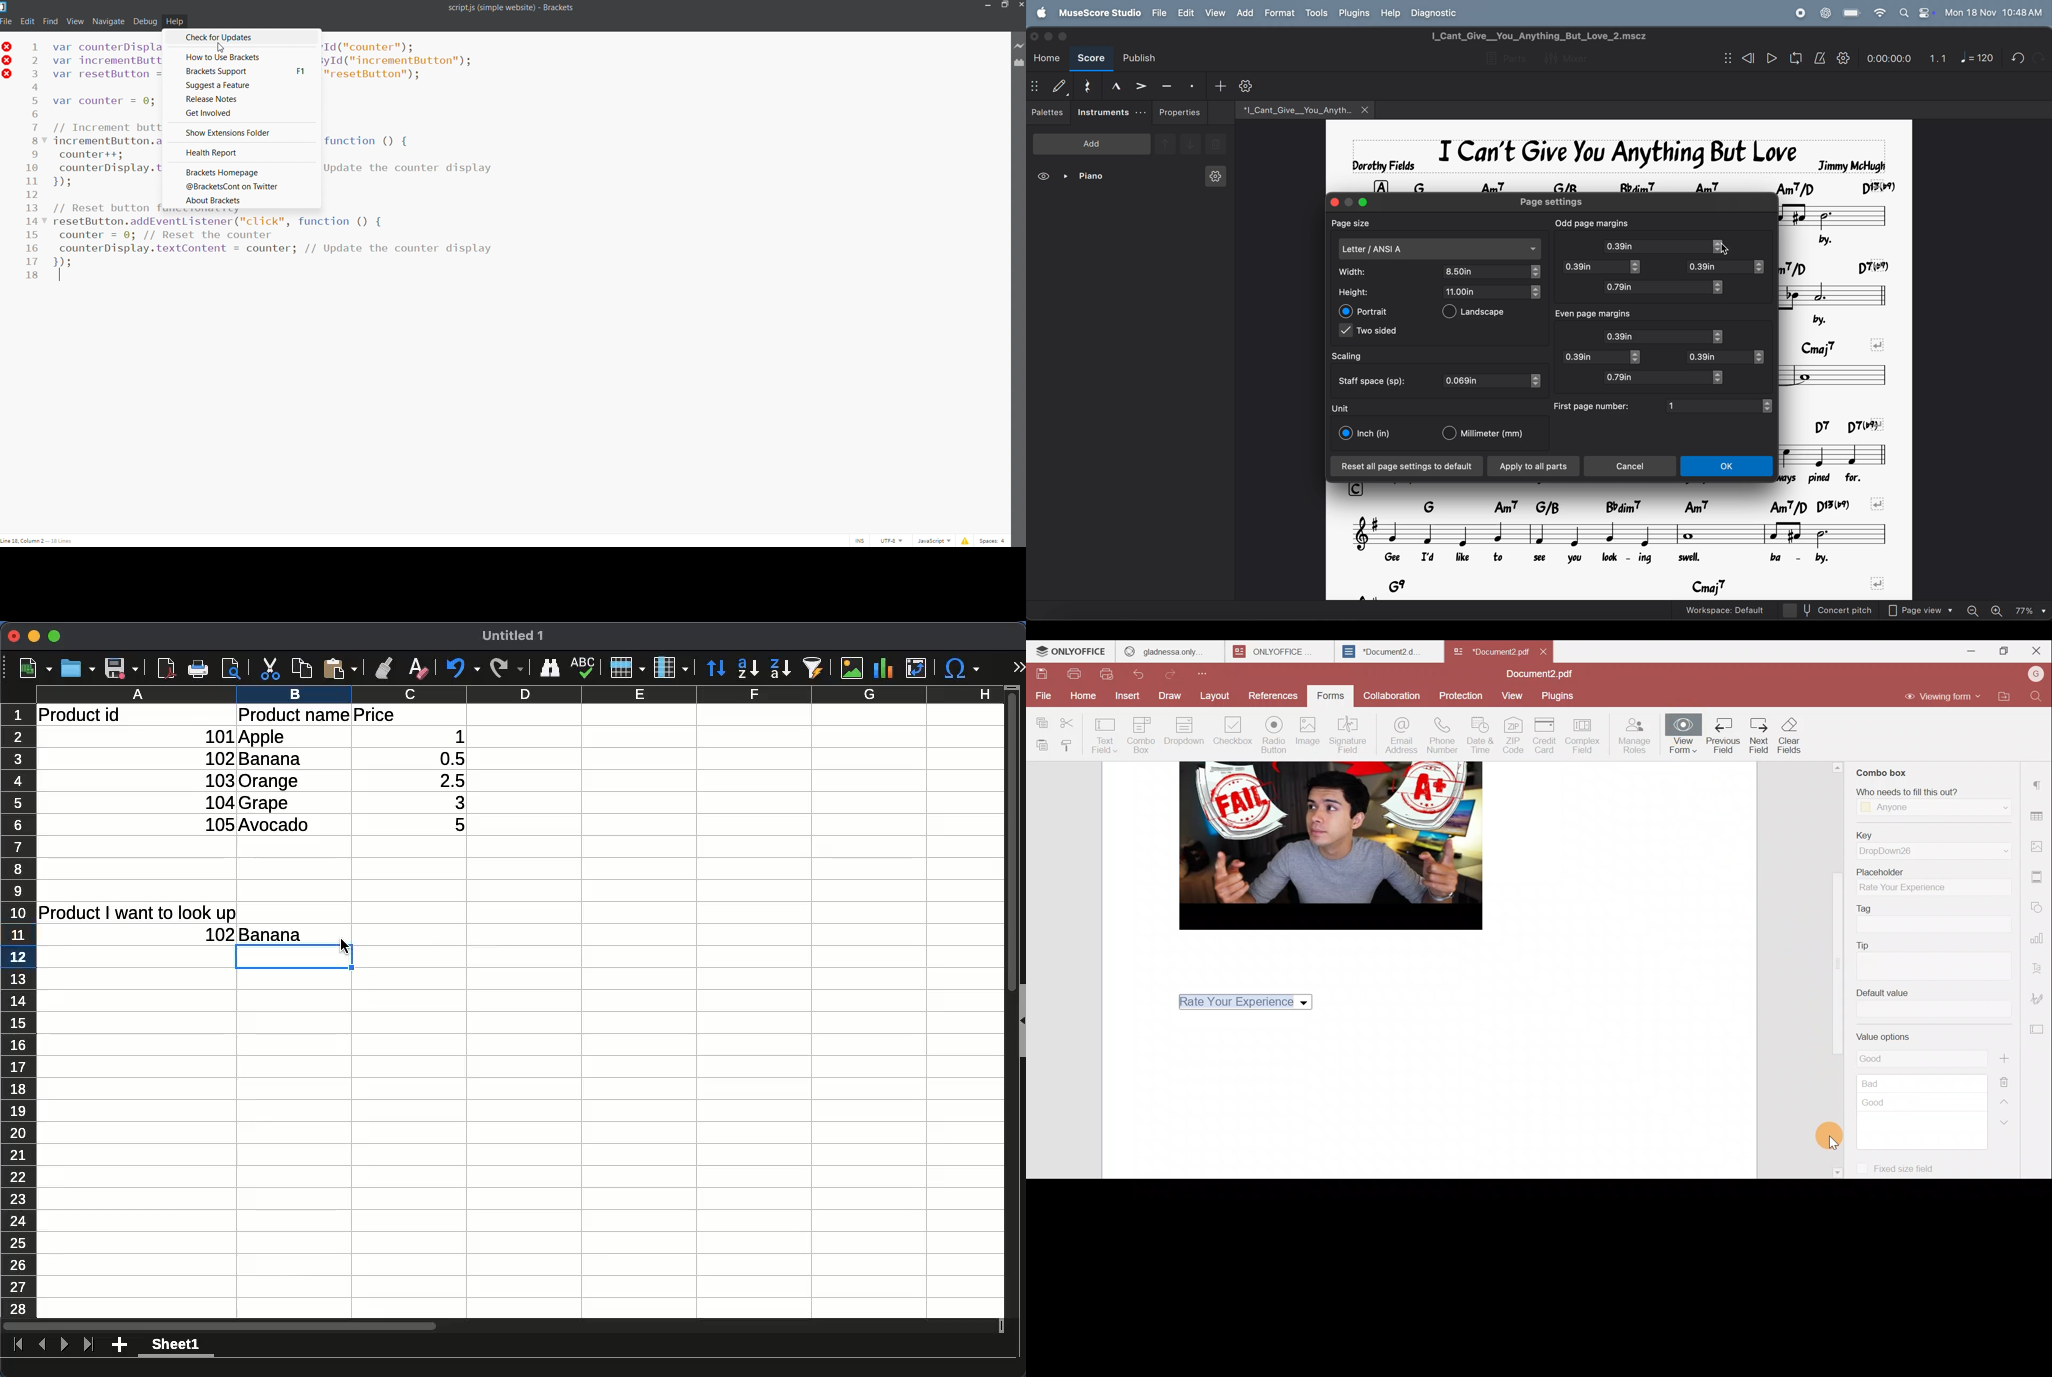  What do you see at coordinates (1214, 179) in the screenshot?
I see `instrument settings` at bounding box center [1214, 179].